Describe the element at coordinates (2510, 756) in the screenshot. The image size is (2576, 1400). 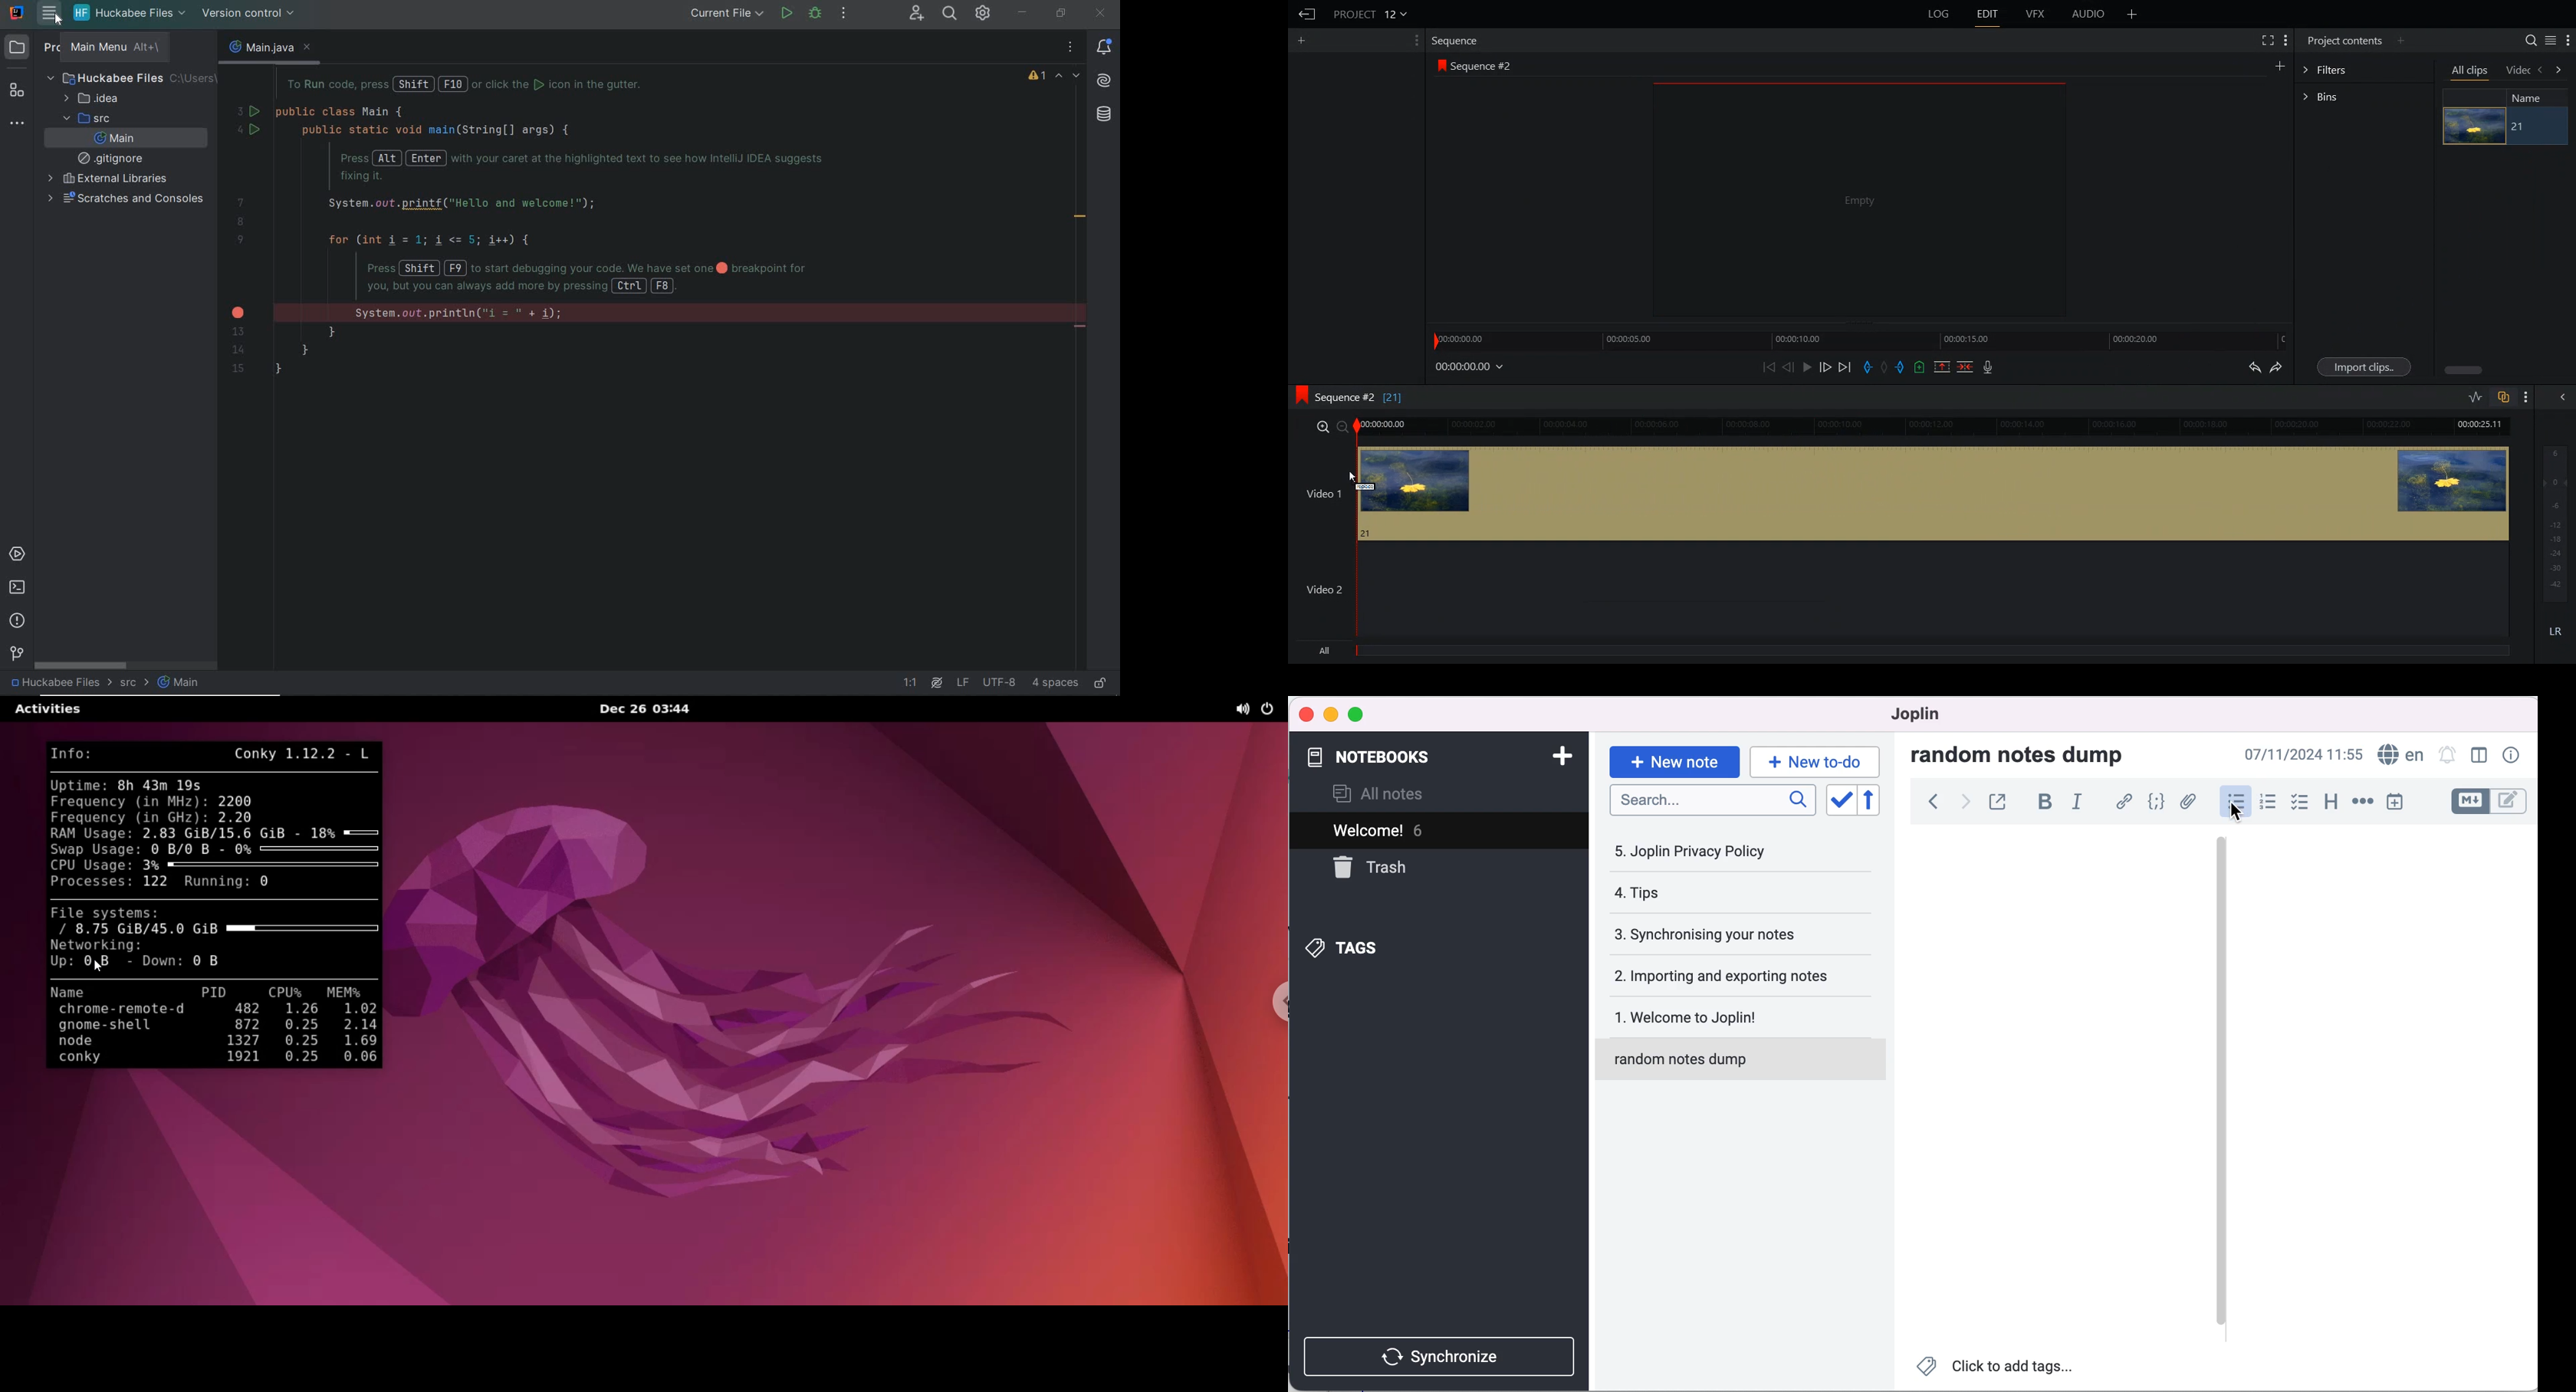
I see `note properties` at that location.